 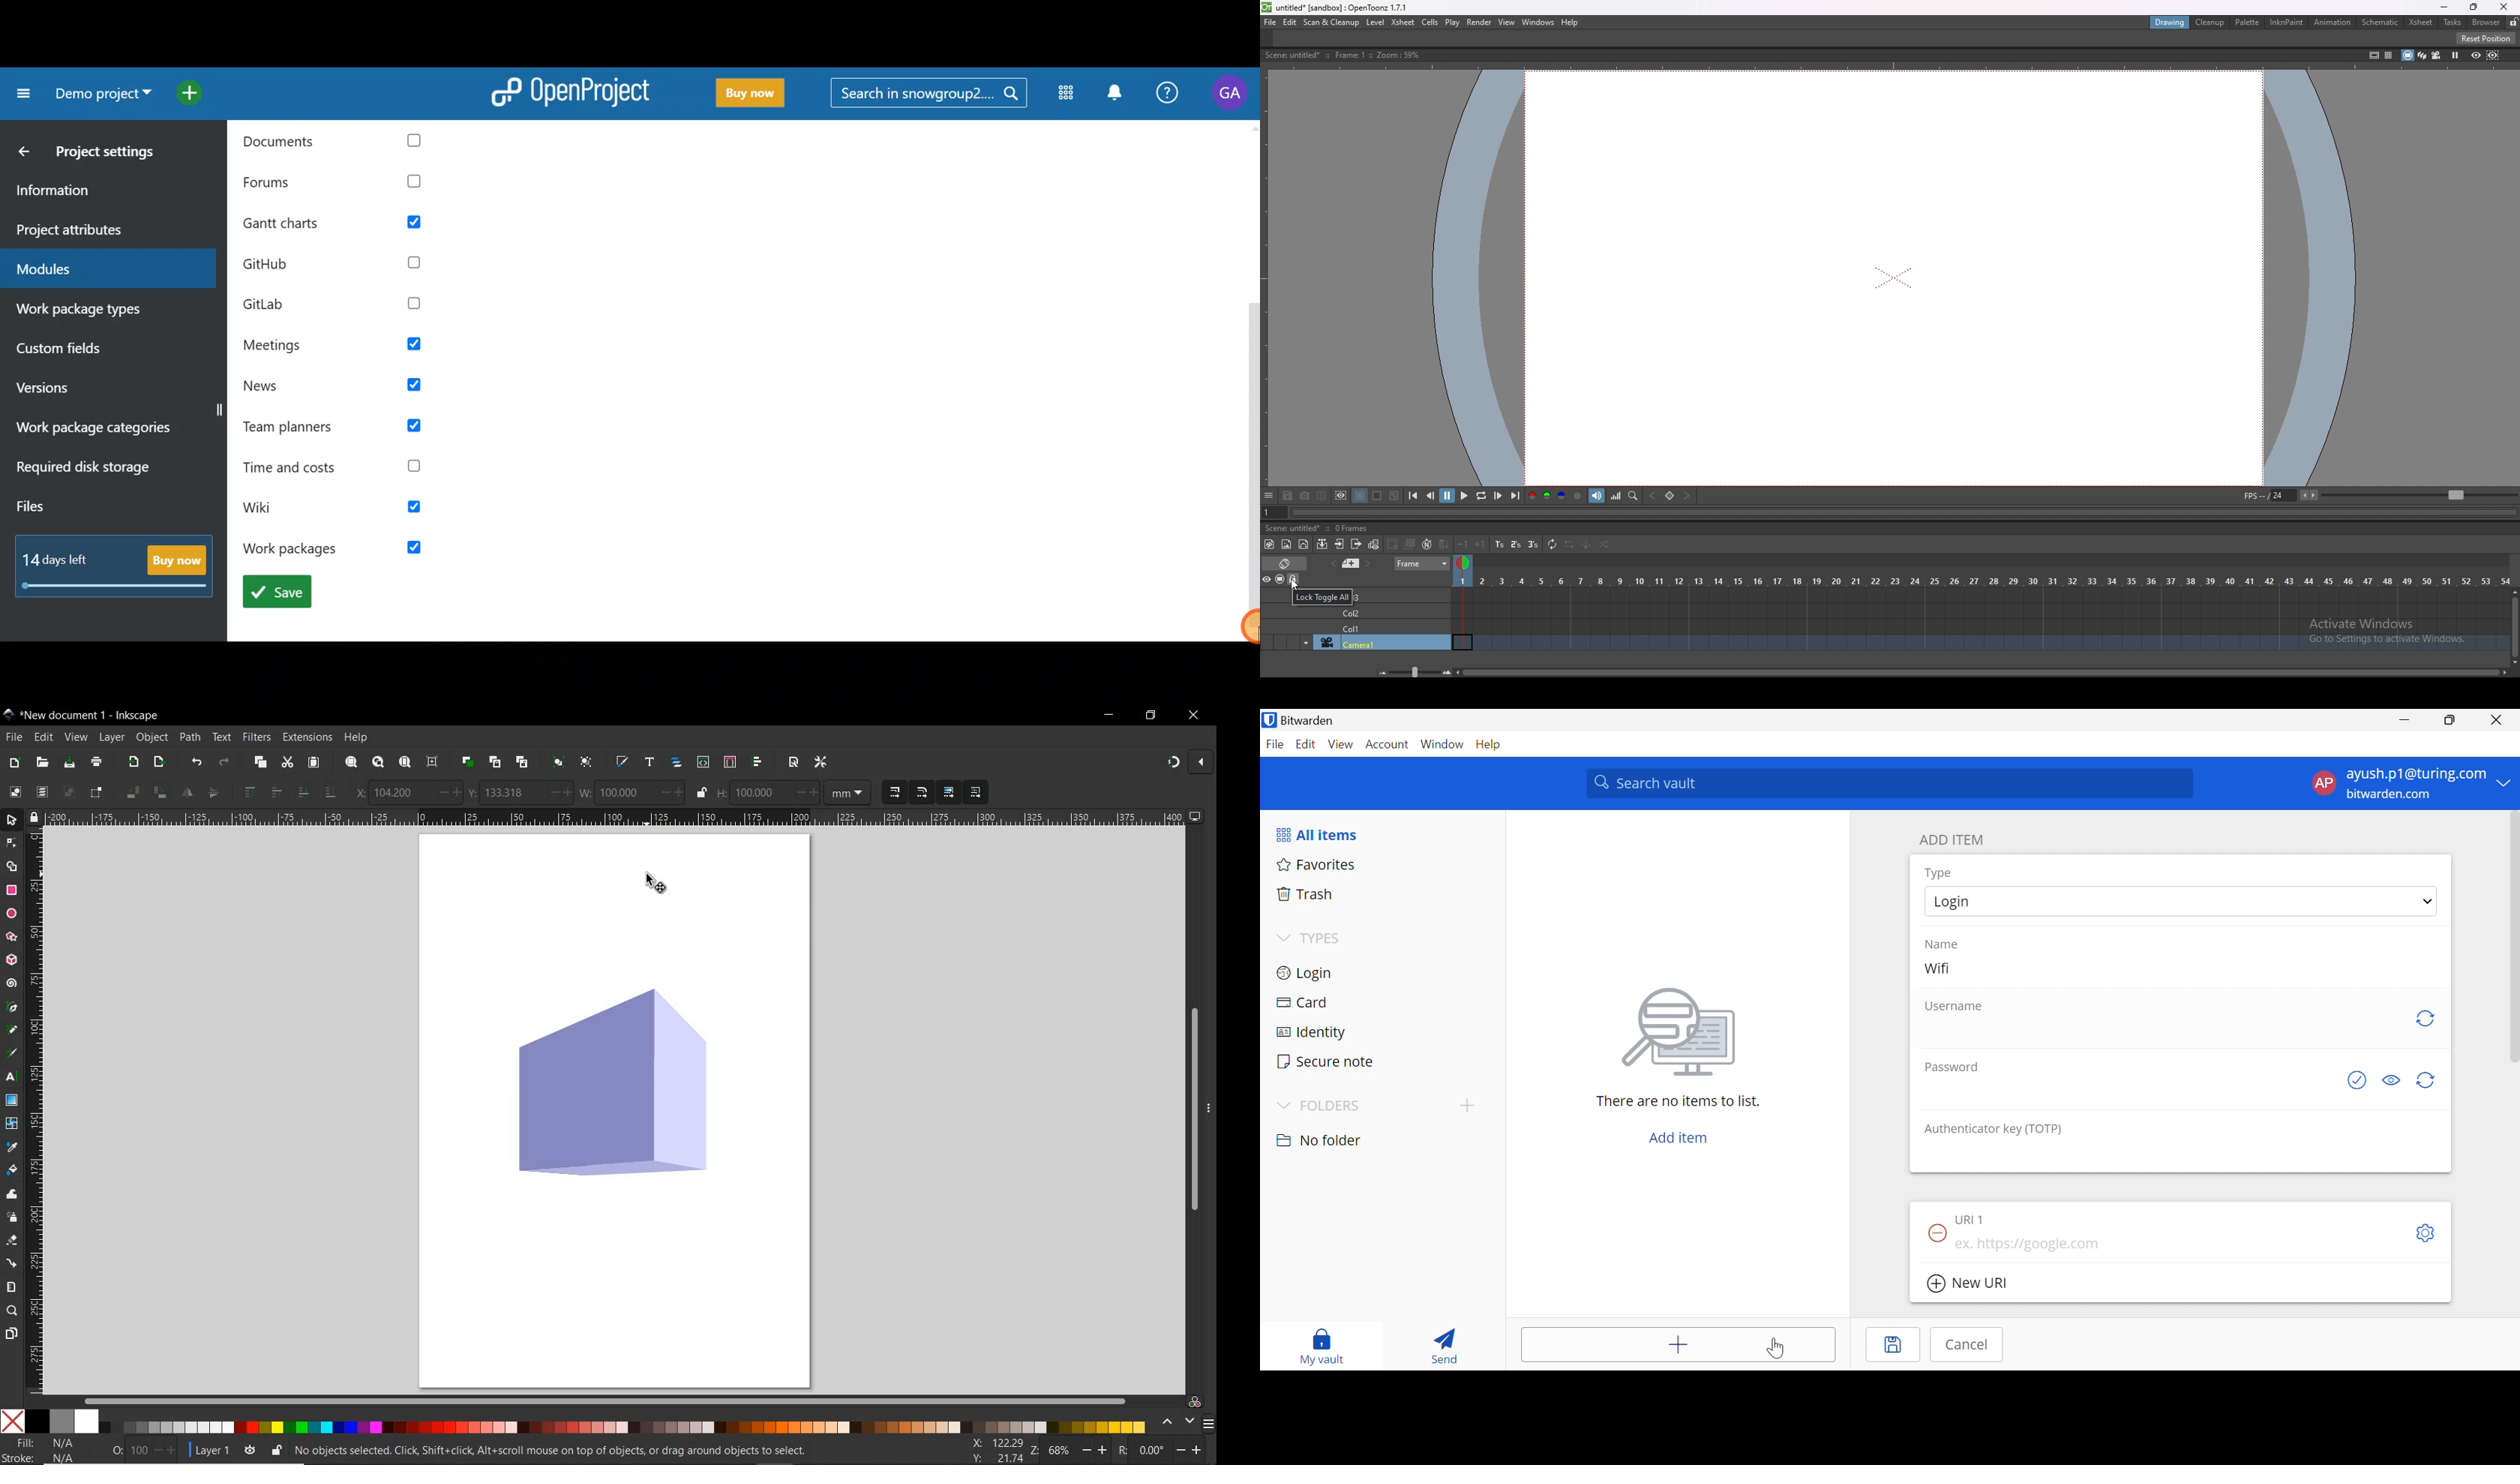 What do you see at coordinates (14, 1147) in the screenshot?
I see `dropper tool` at bounding box center [14, 1147].